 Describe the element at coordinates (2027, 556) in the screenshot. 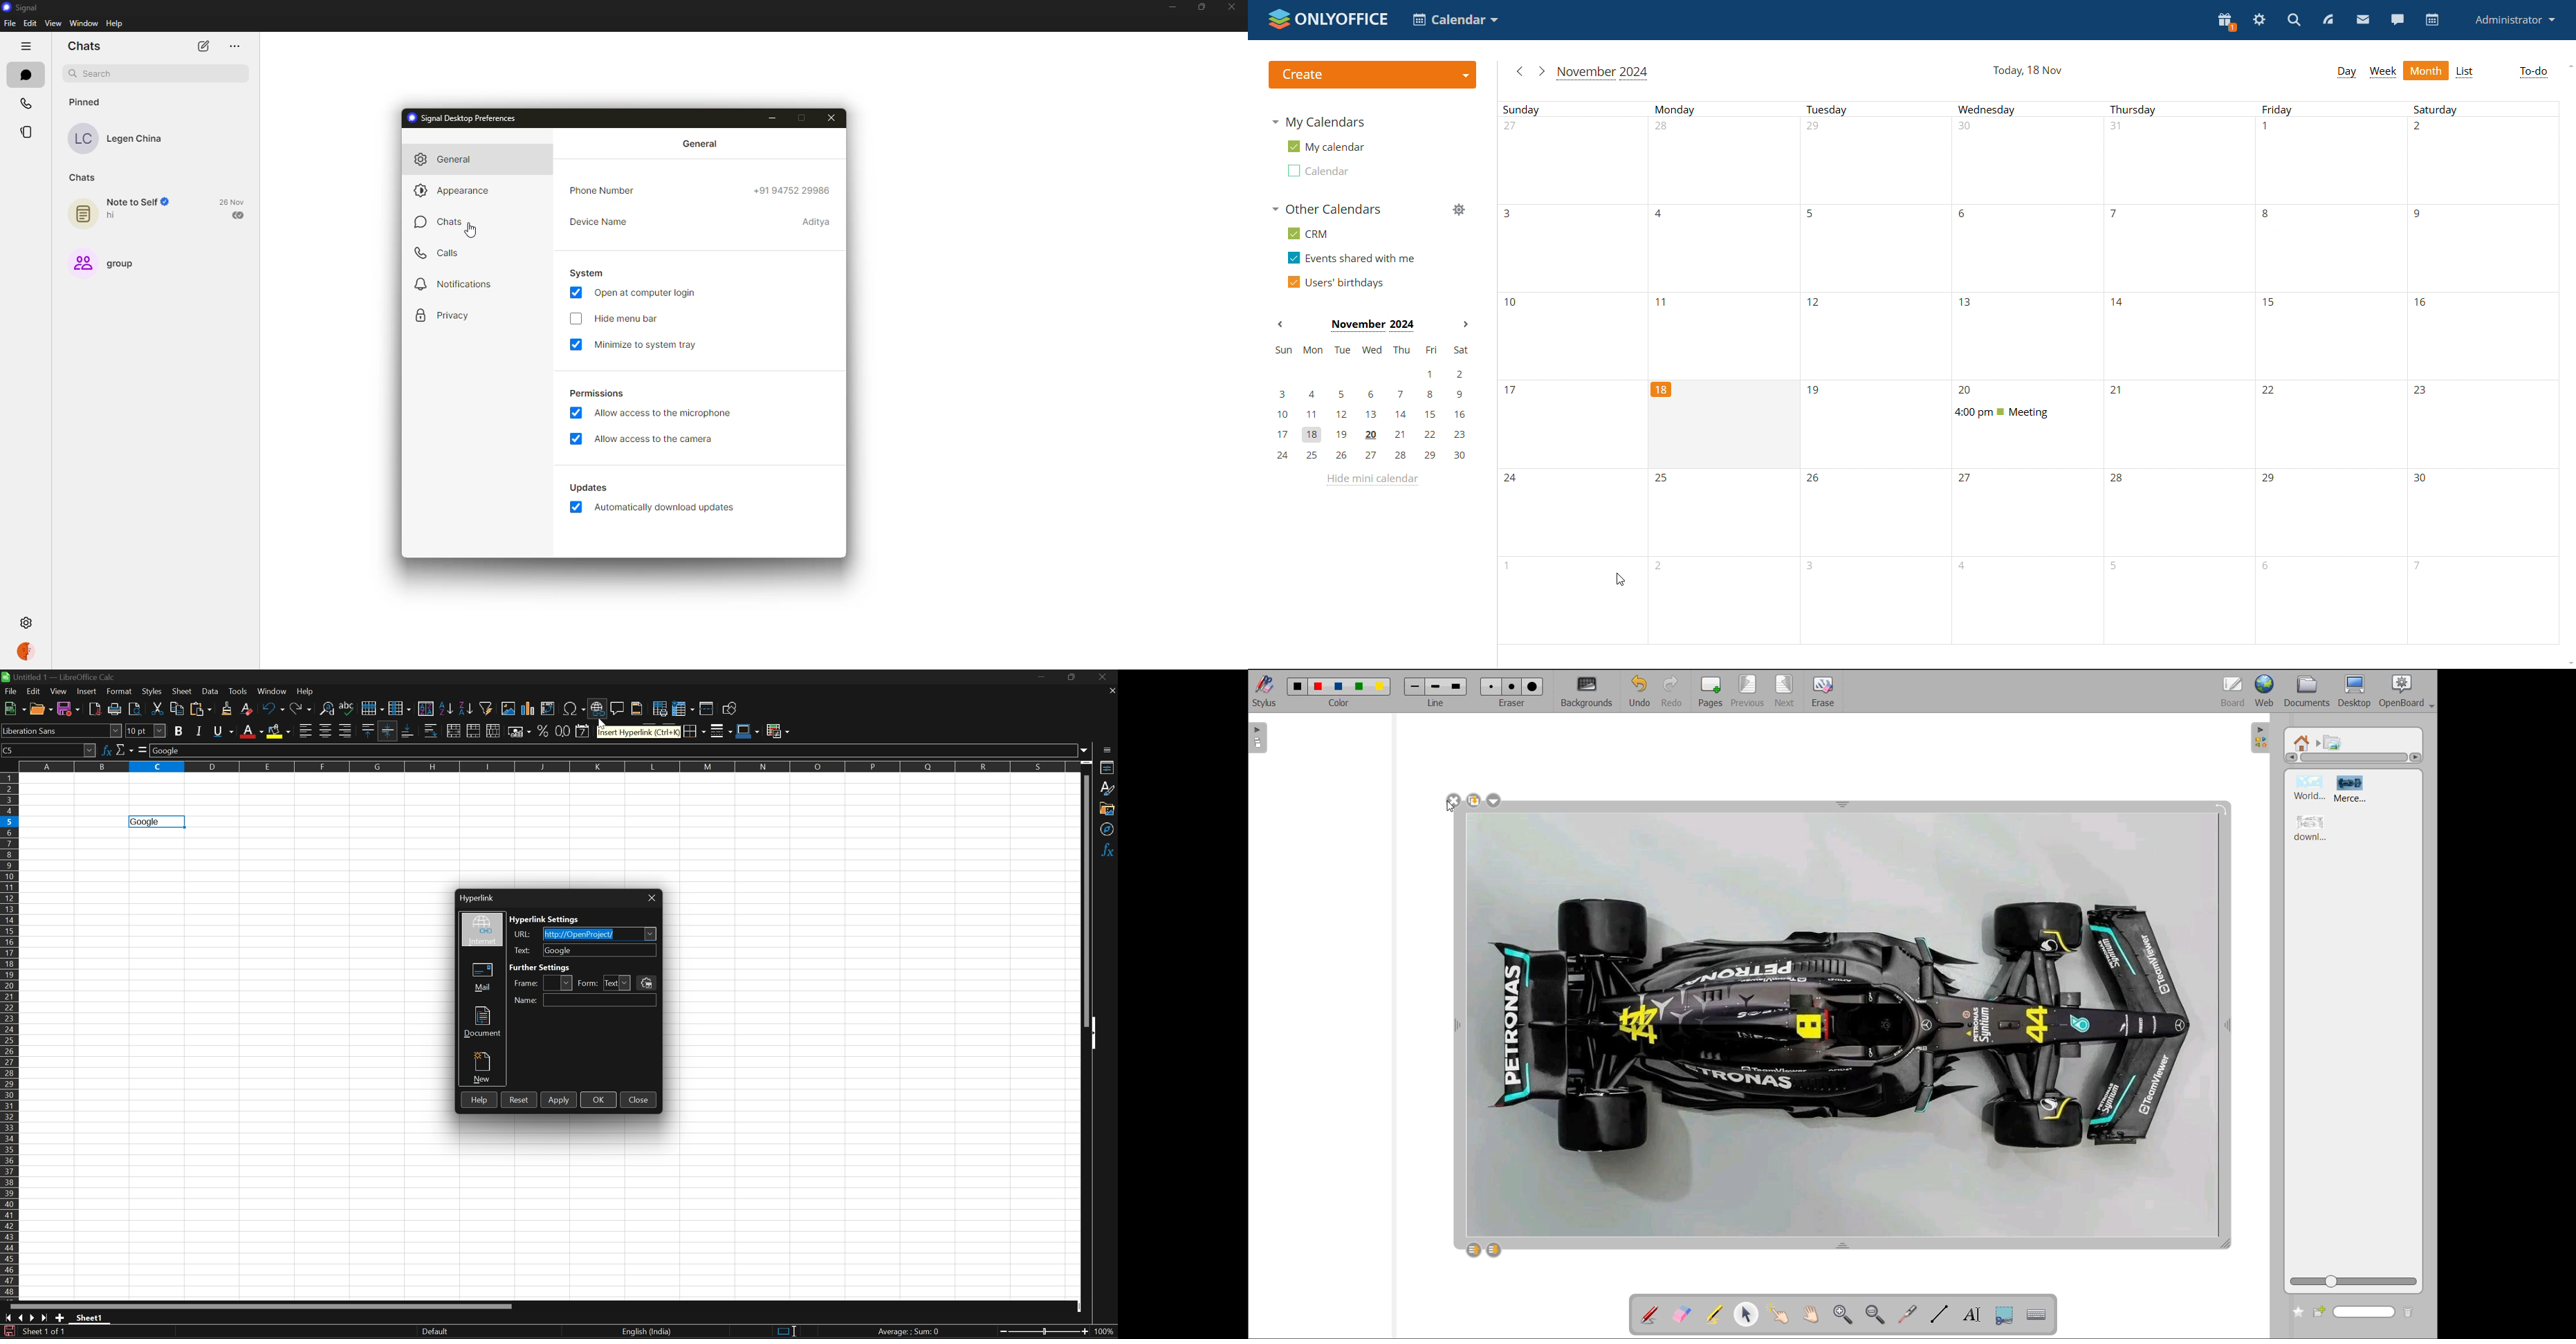

I see `wednesday` at that location.